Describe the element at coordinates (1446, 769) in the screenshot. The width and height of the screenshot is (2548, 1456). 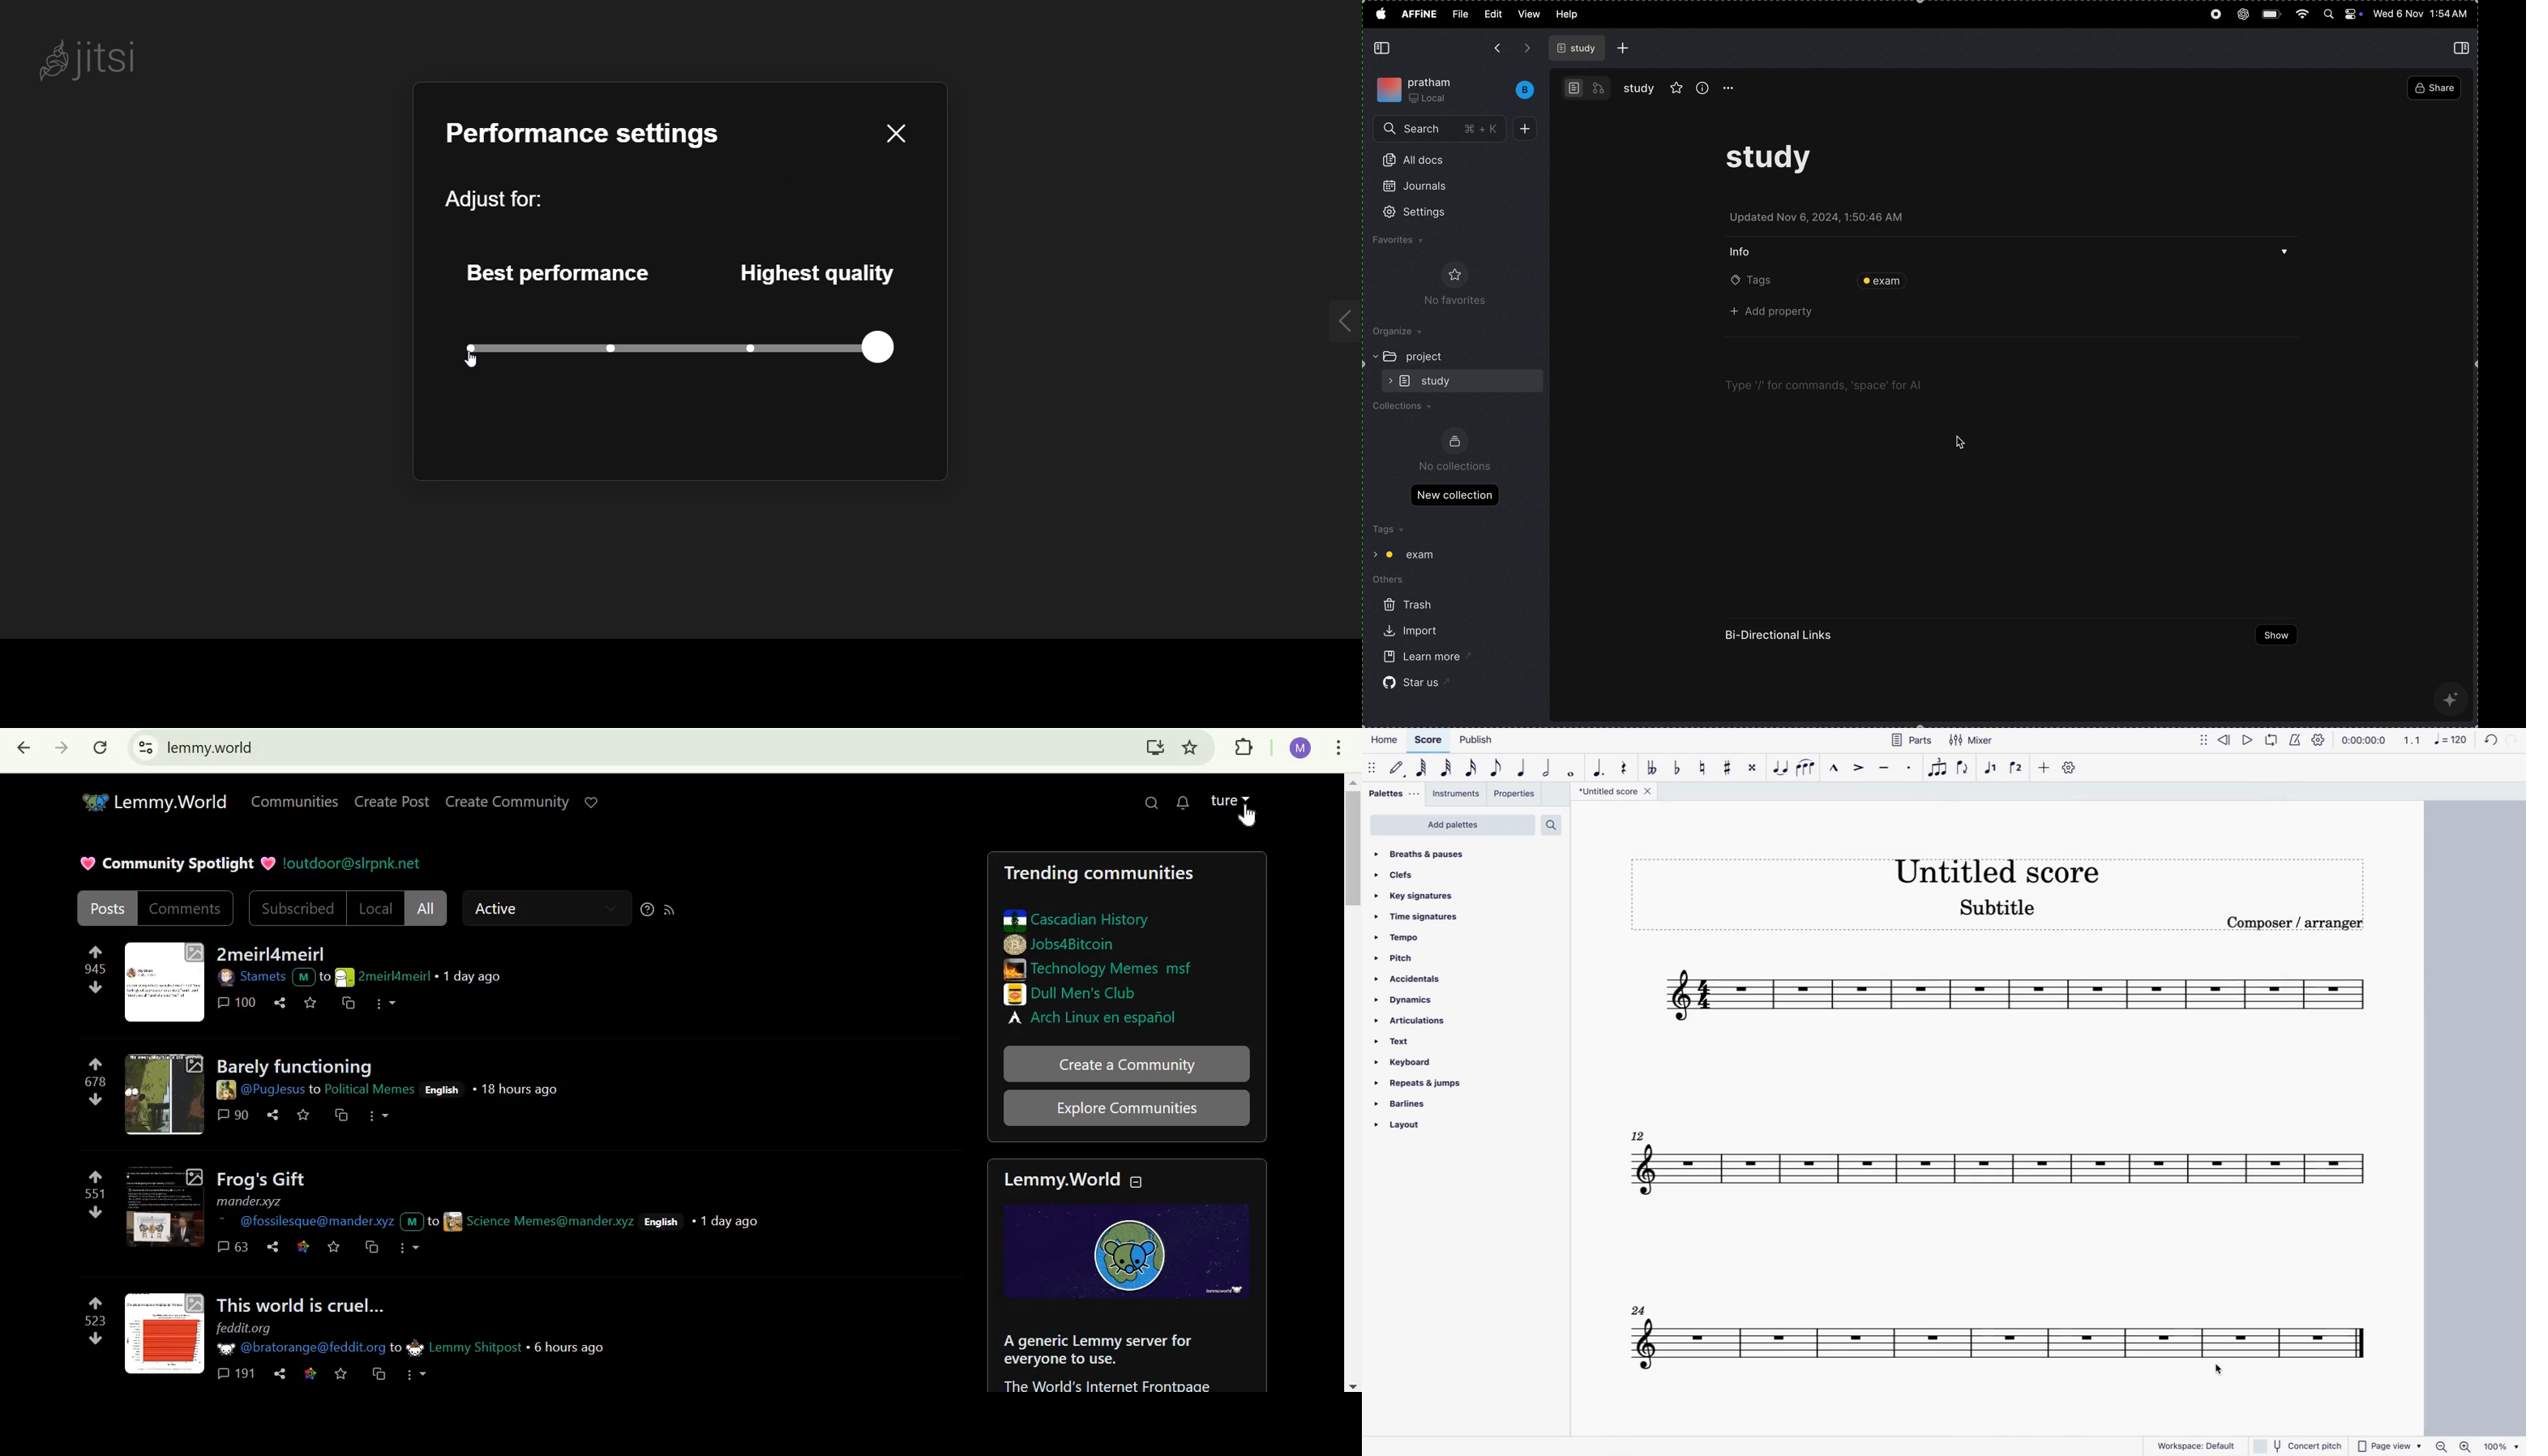
I see `32nd note` at that location.